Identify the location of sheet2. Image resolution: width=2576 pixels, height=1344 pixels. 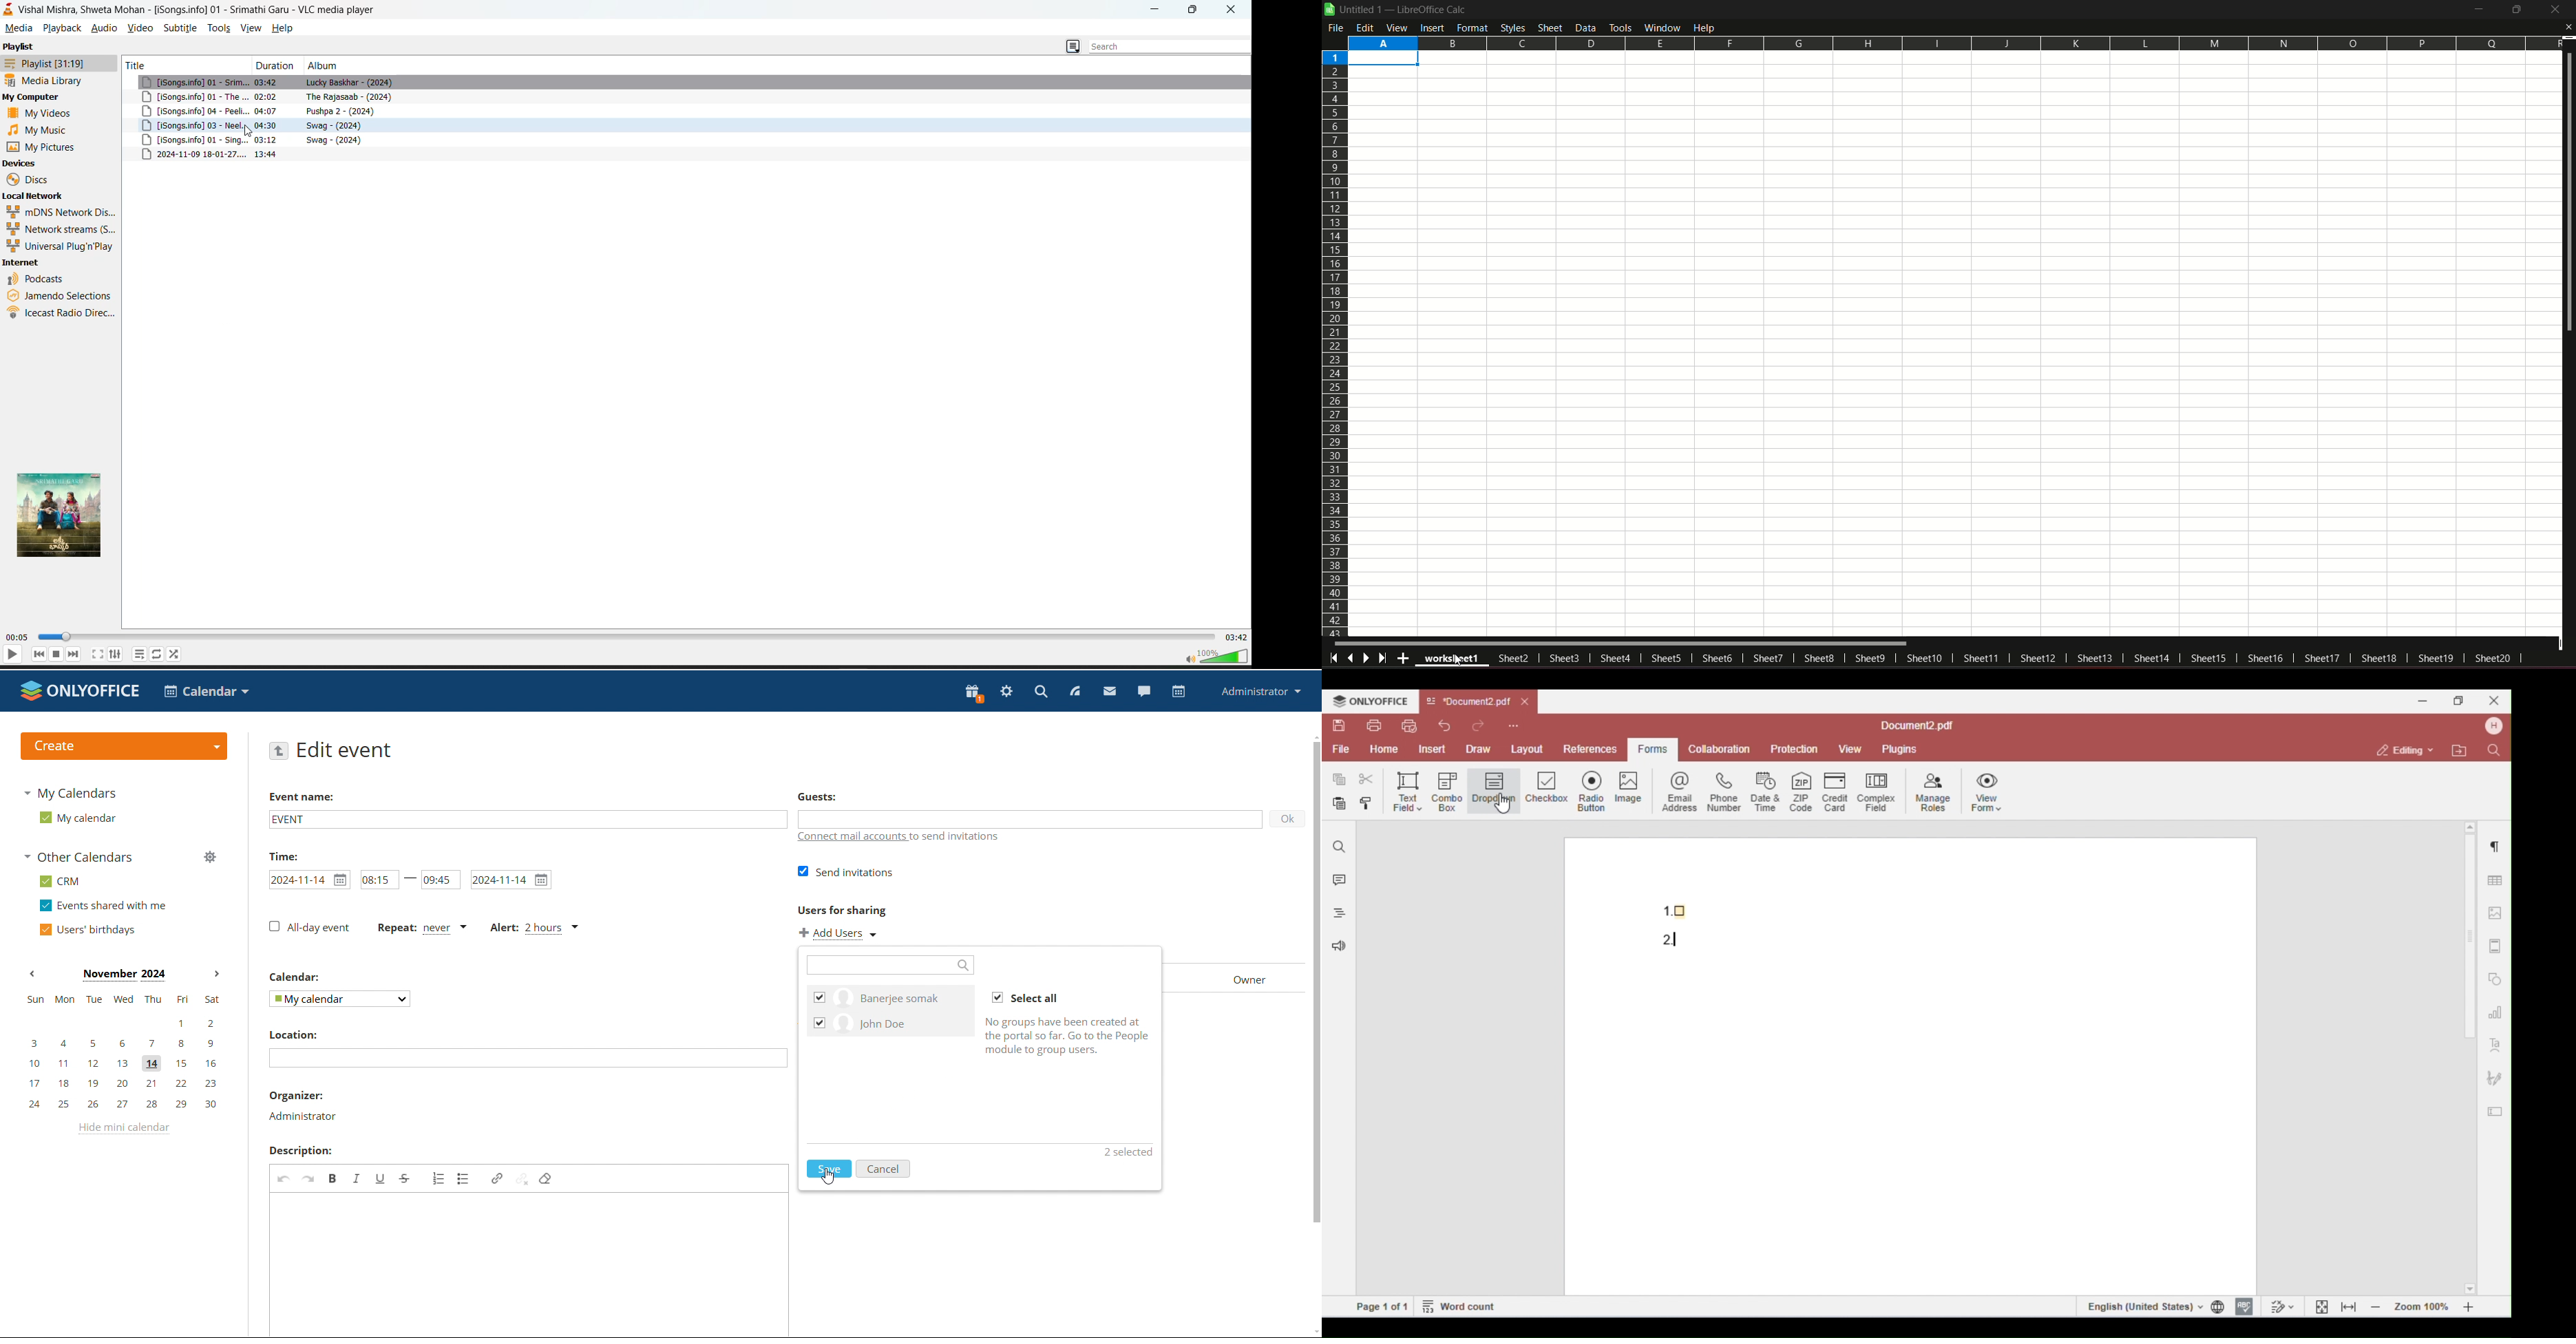
(1511, 660).